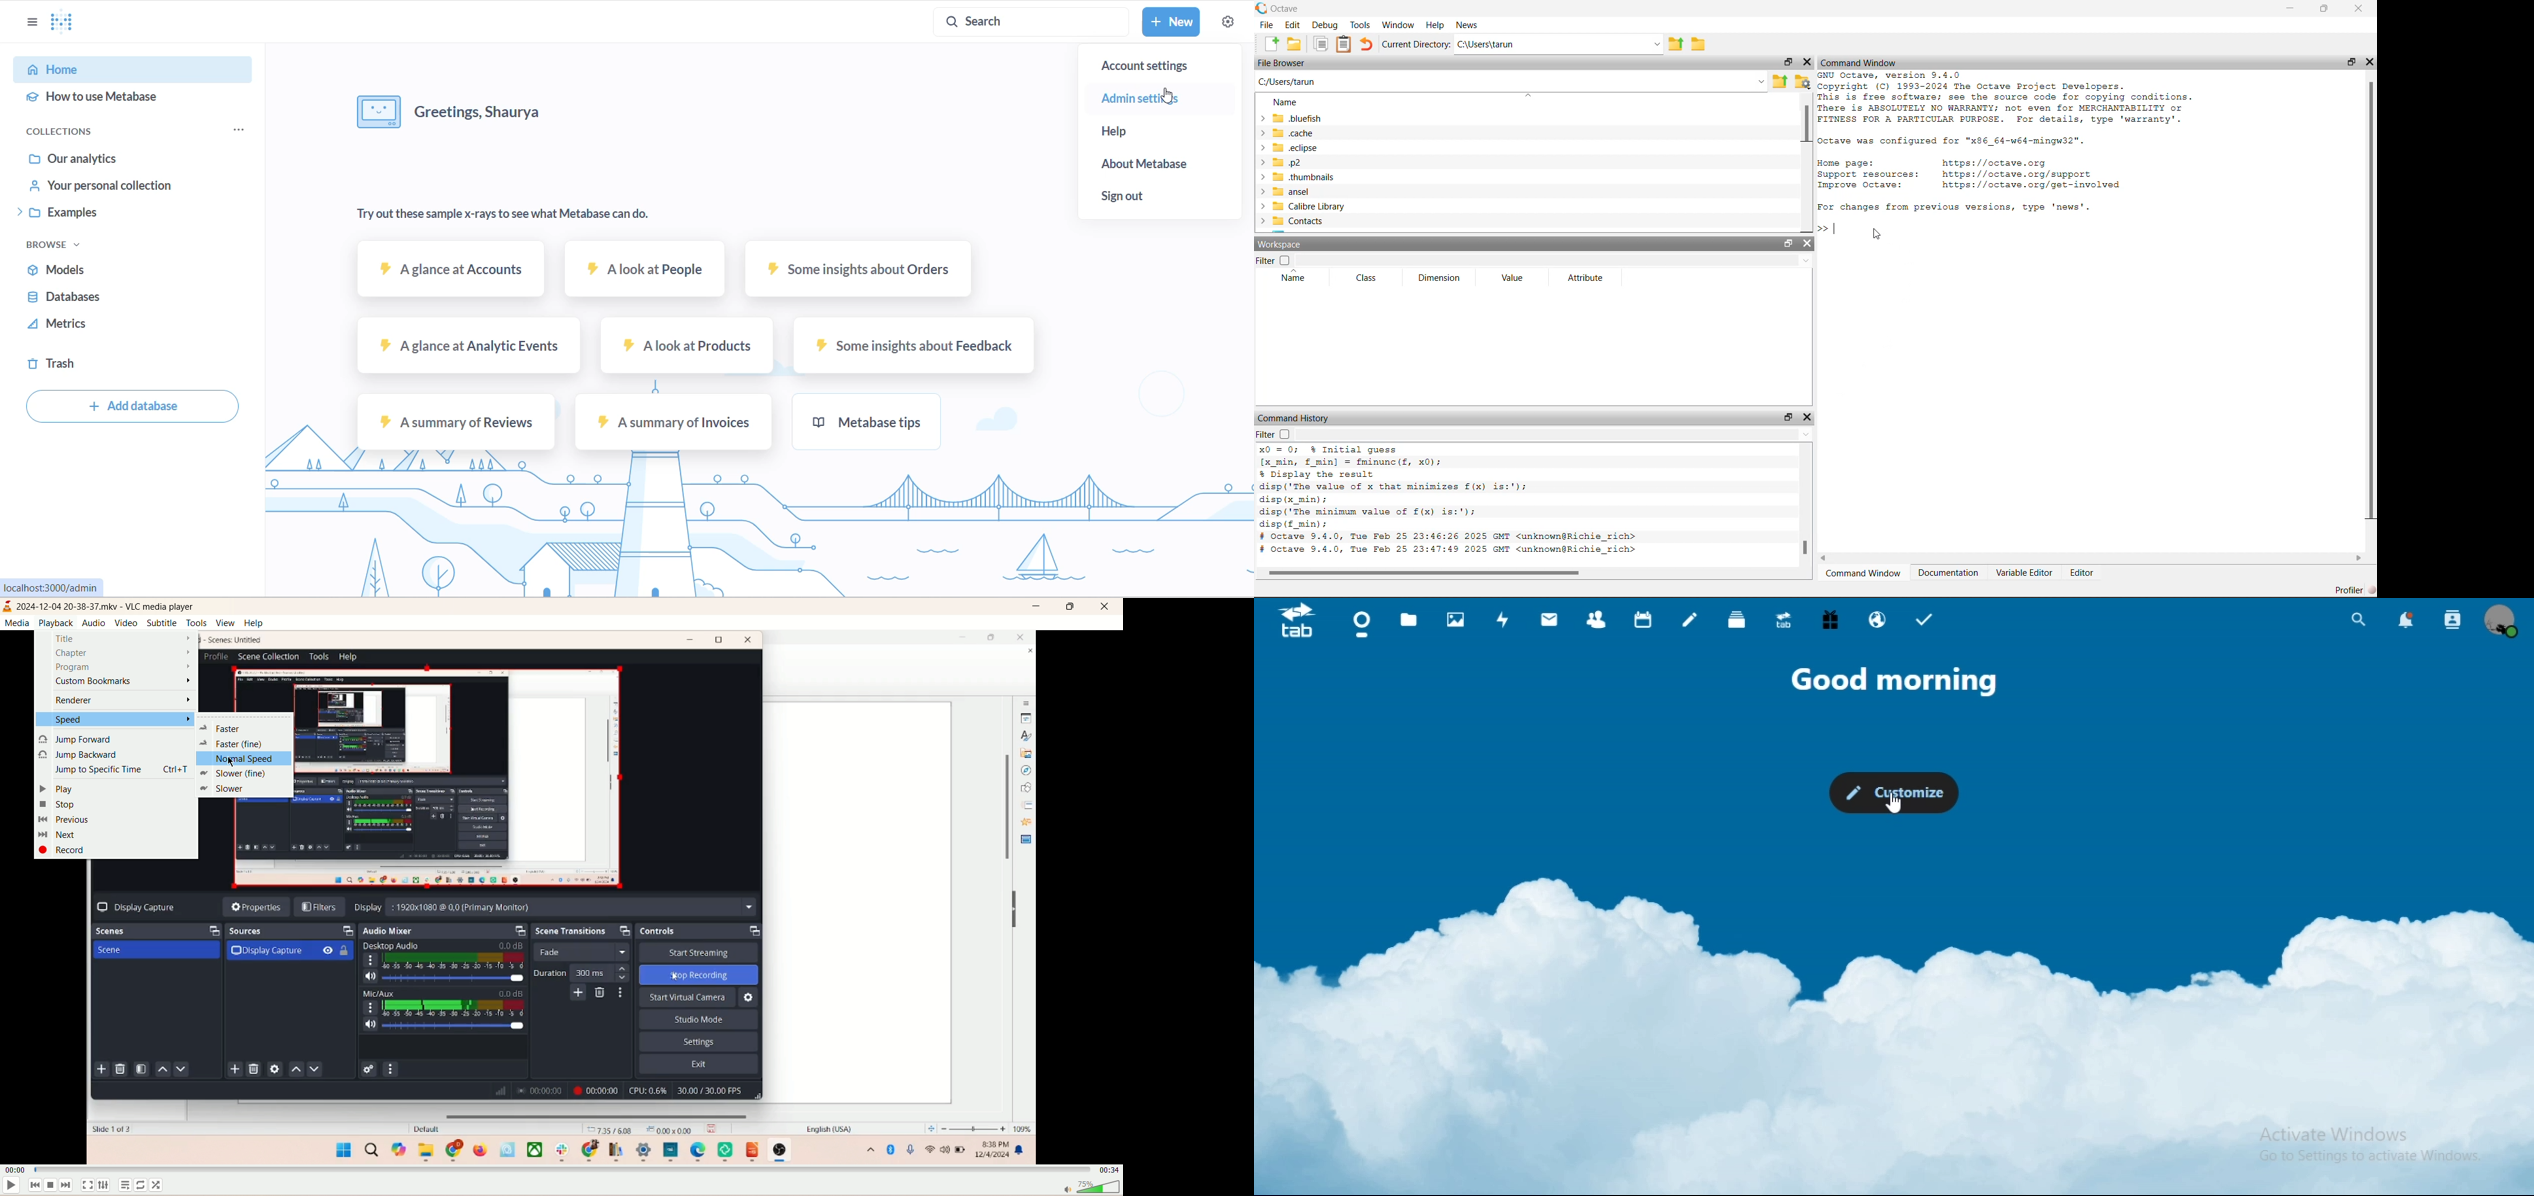  What do you see at coordinates (2370, 60) in the screenshot?
I see `Close` at bounding box center [2370, 60].